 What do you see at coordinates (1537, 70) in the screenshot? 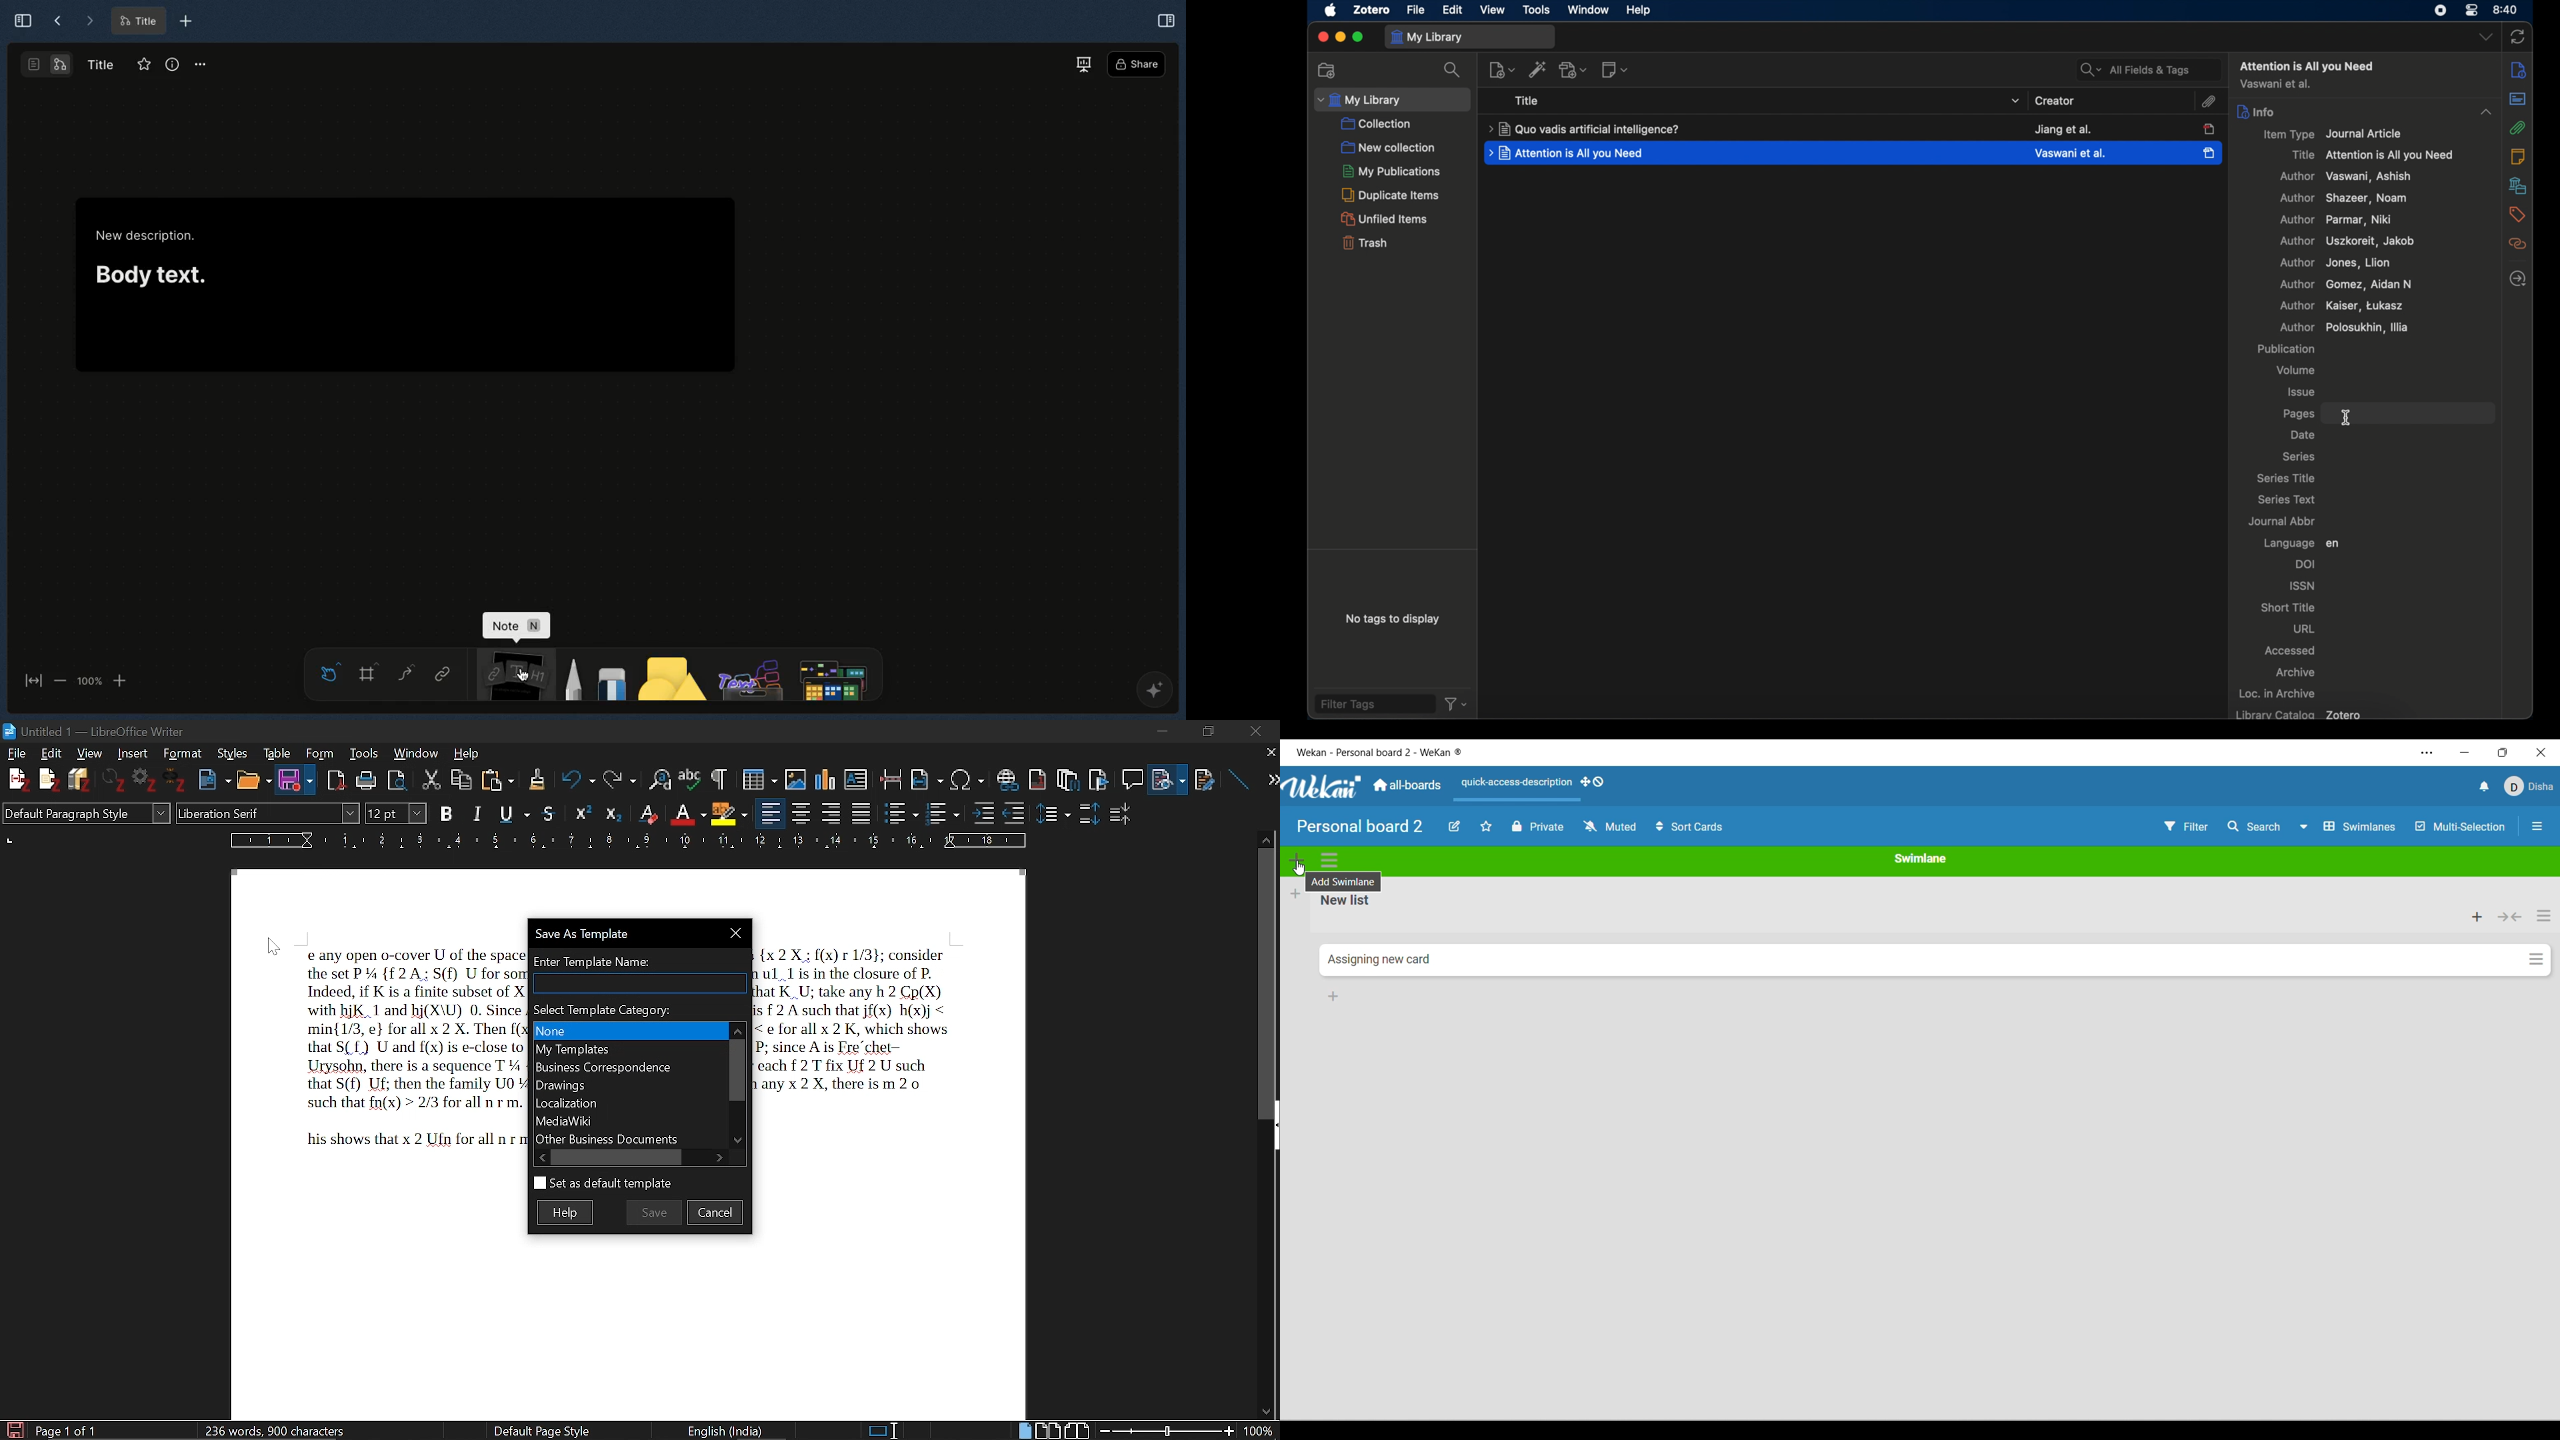
I see `add. items by identifier ` at bounding box center [1537, 70].